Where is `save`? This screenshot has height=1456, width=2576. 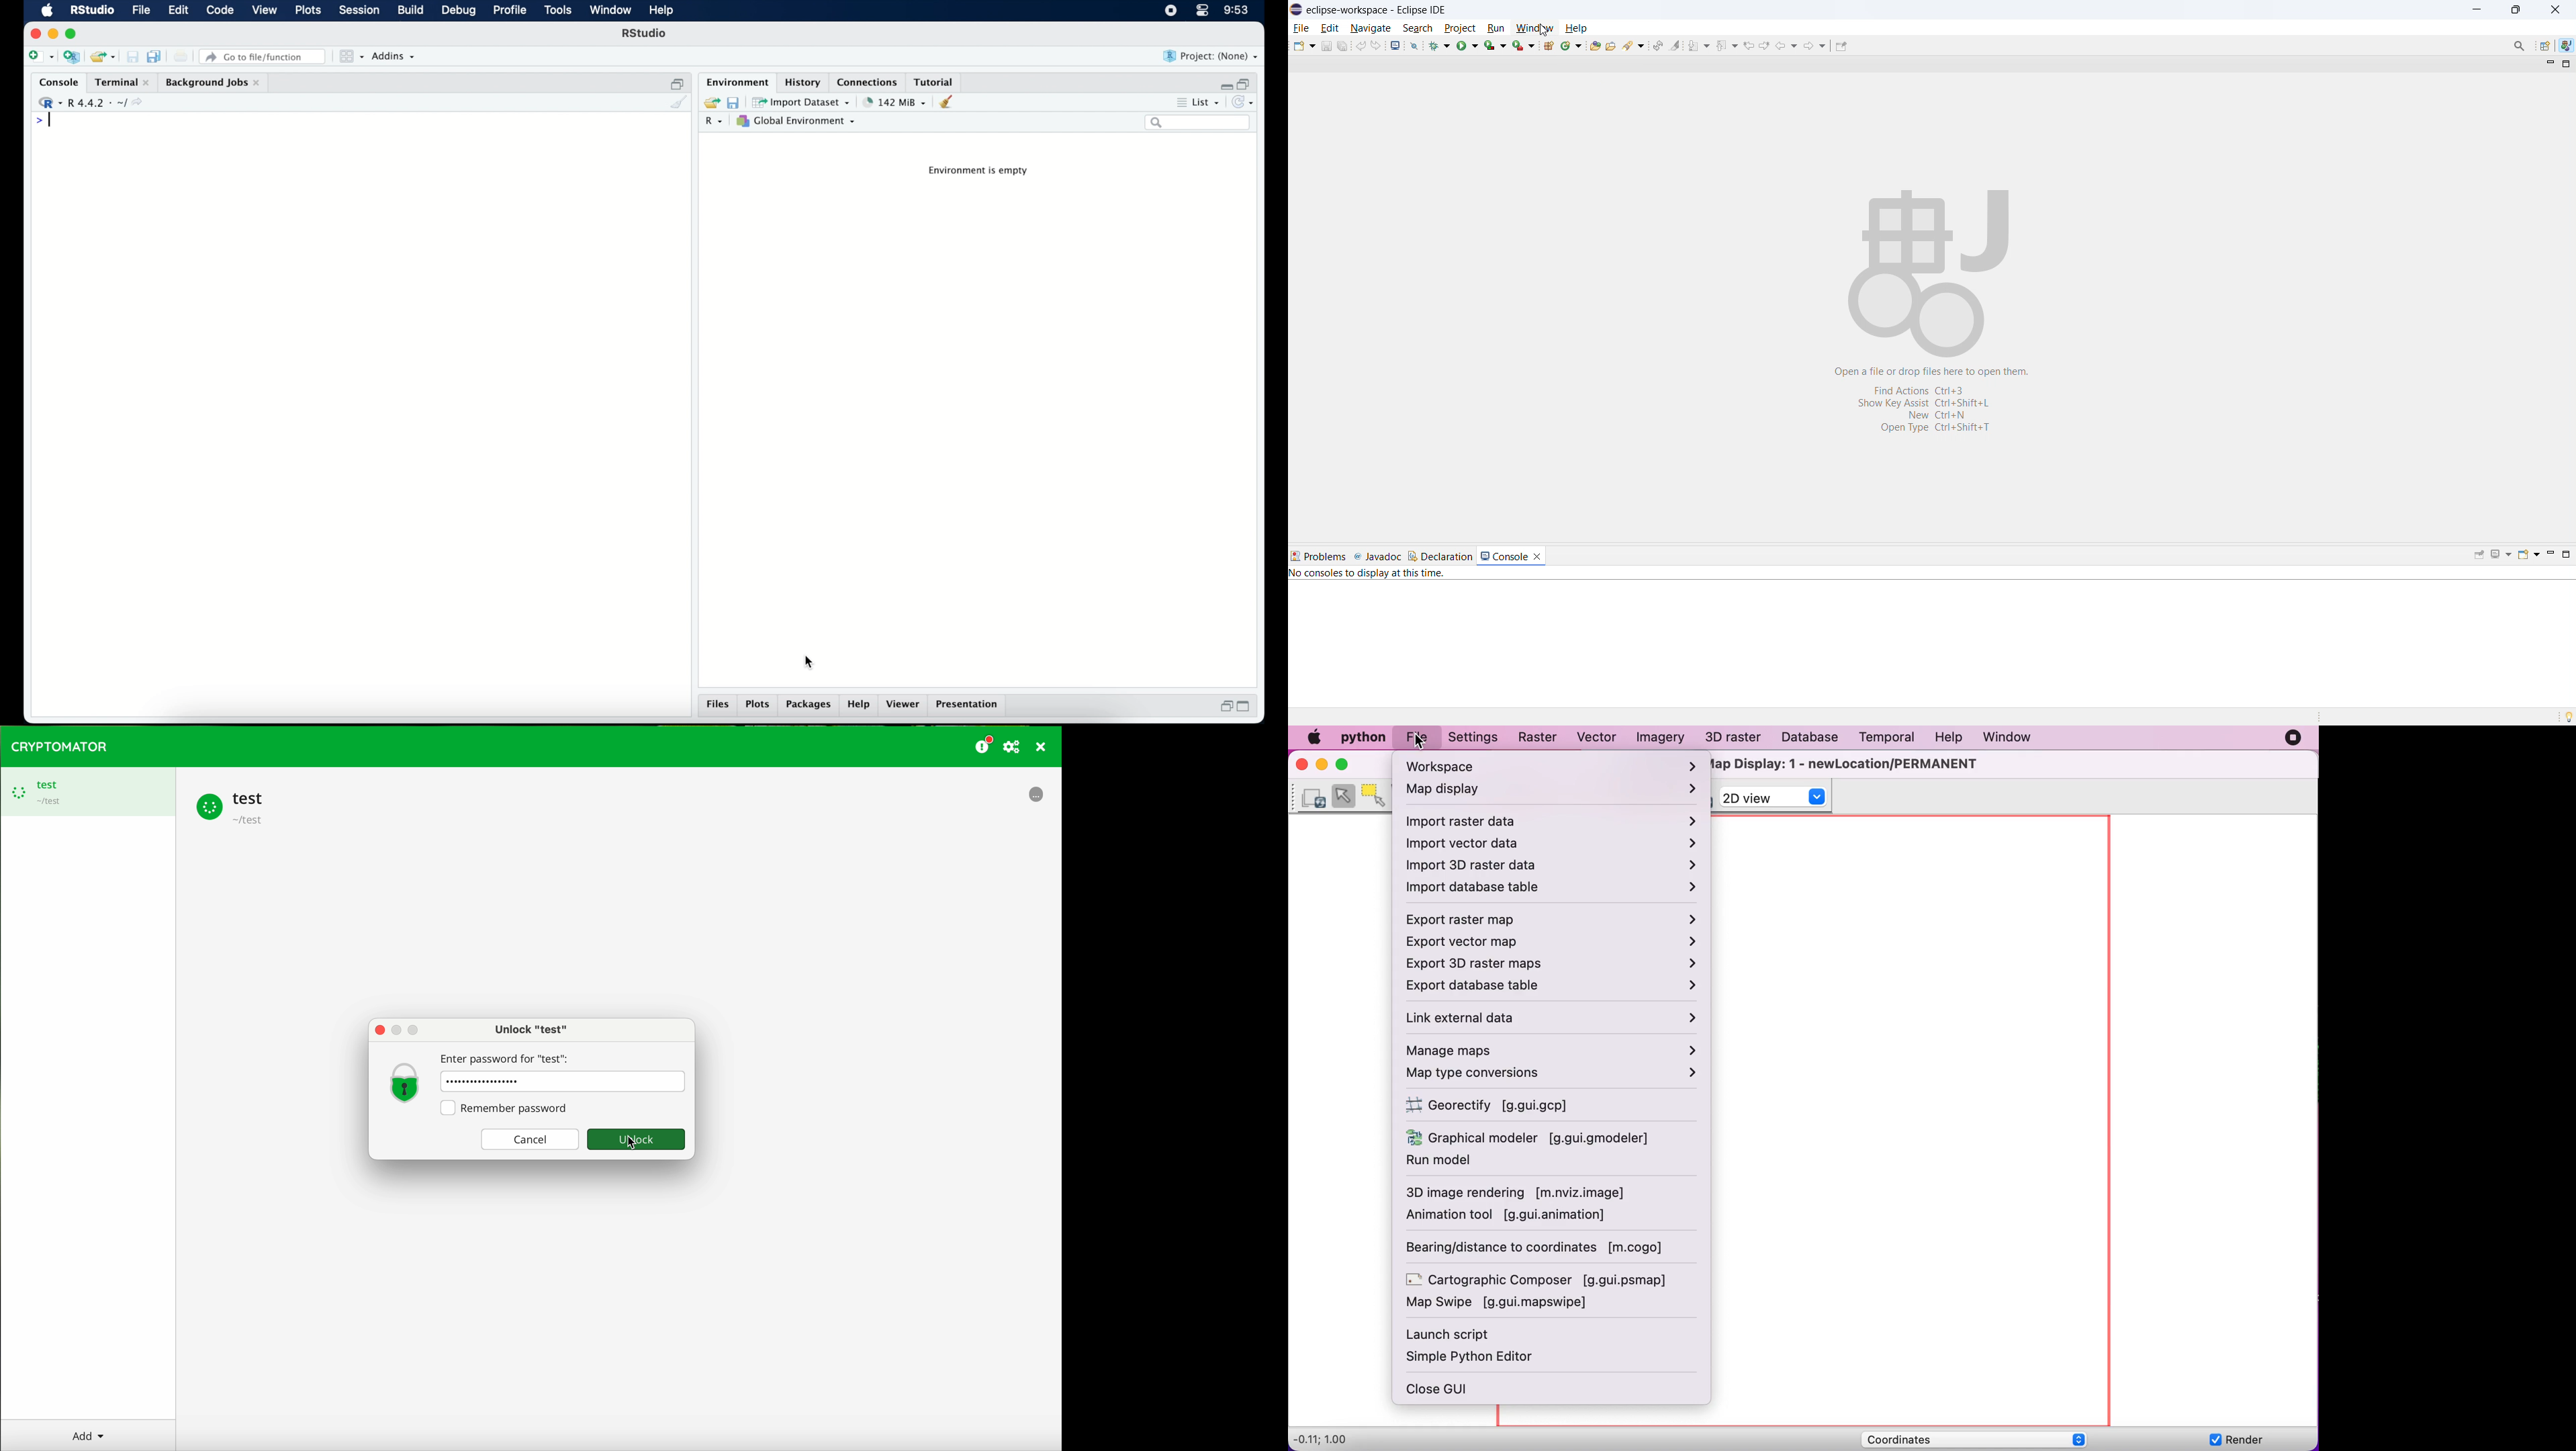
save is located at coordinates (733, 103).